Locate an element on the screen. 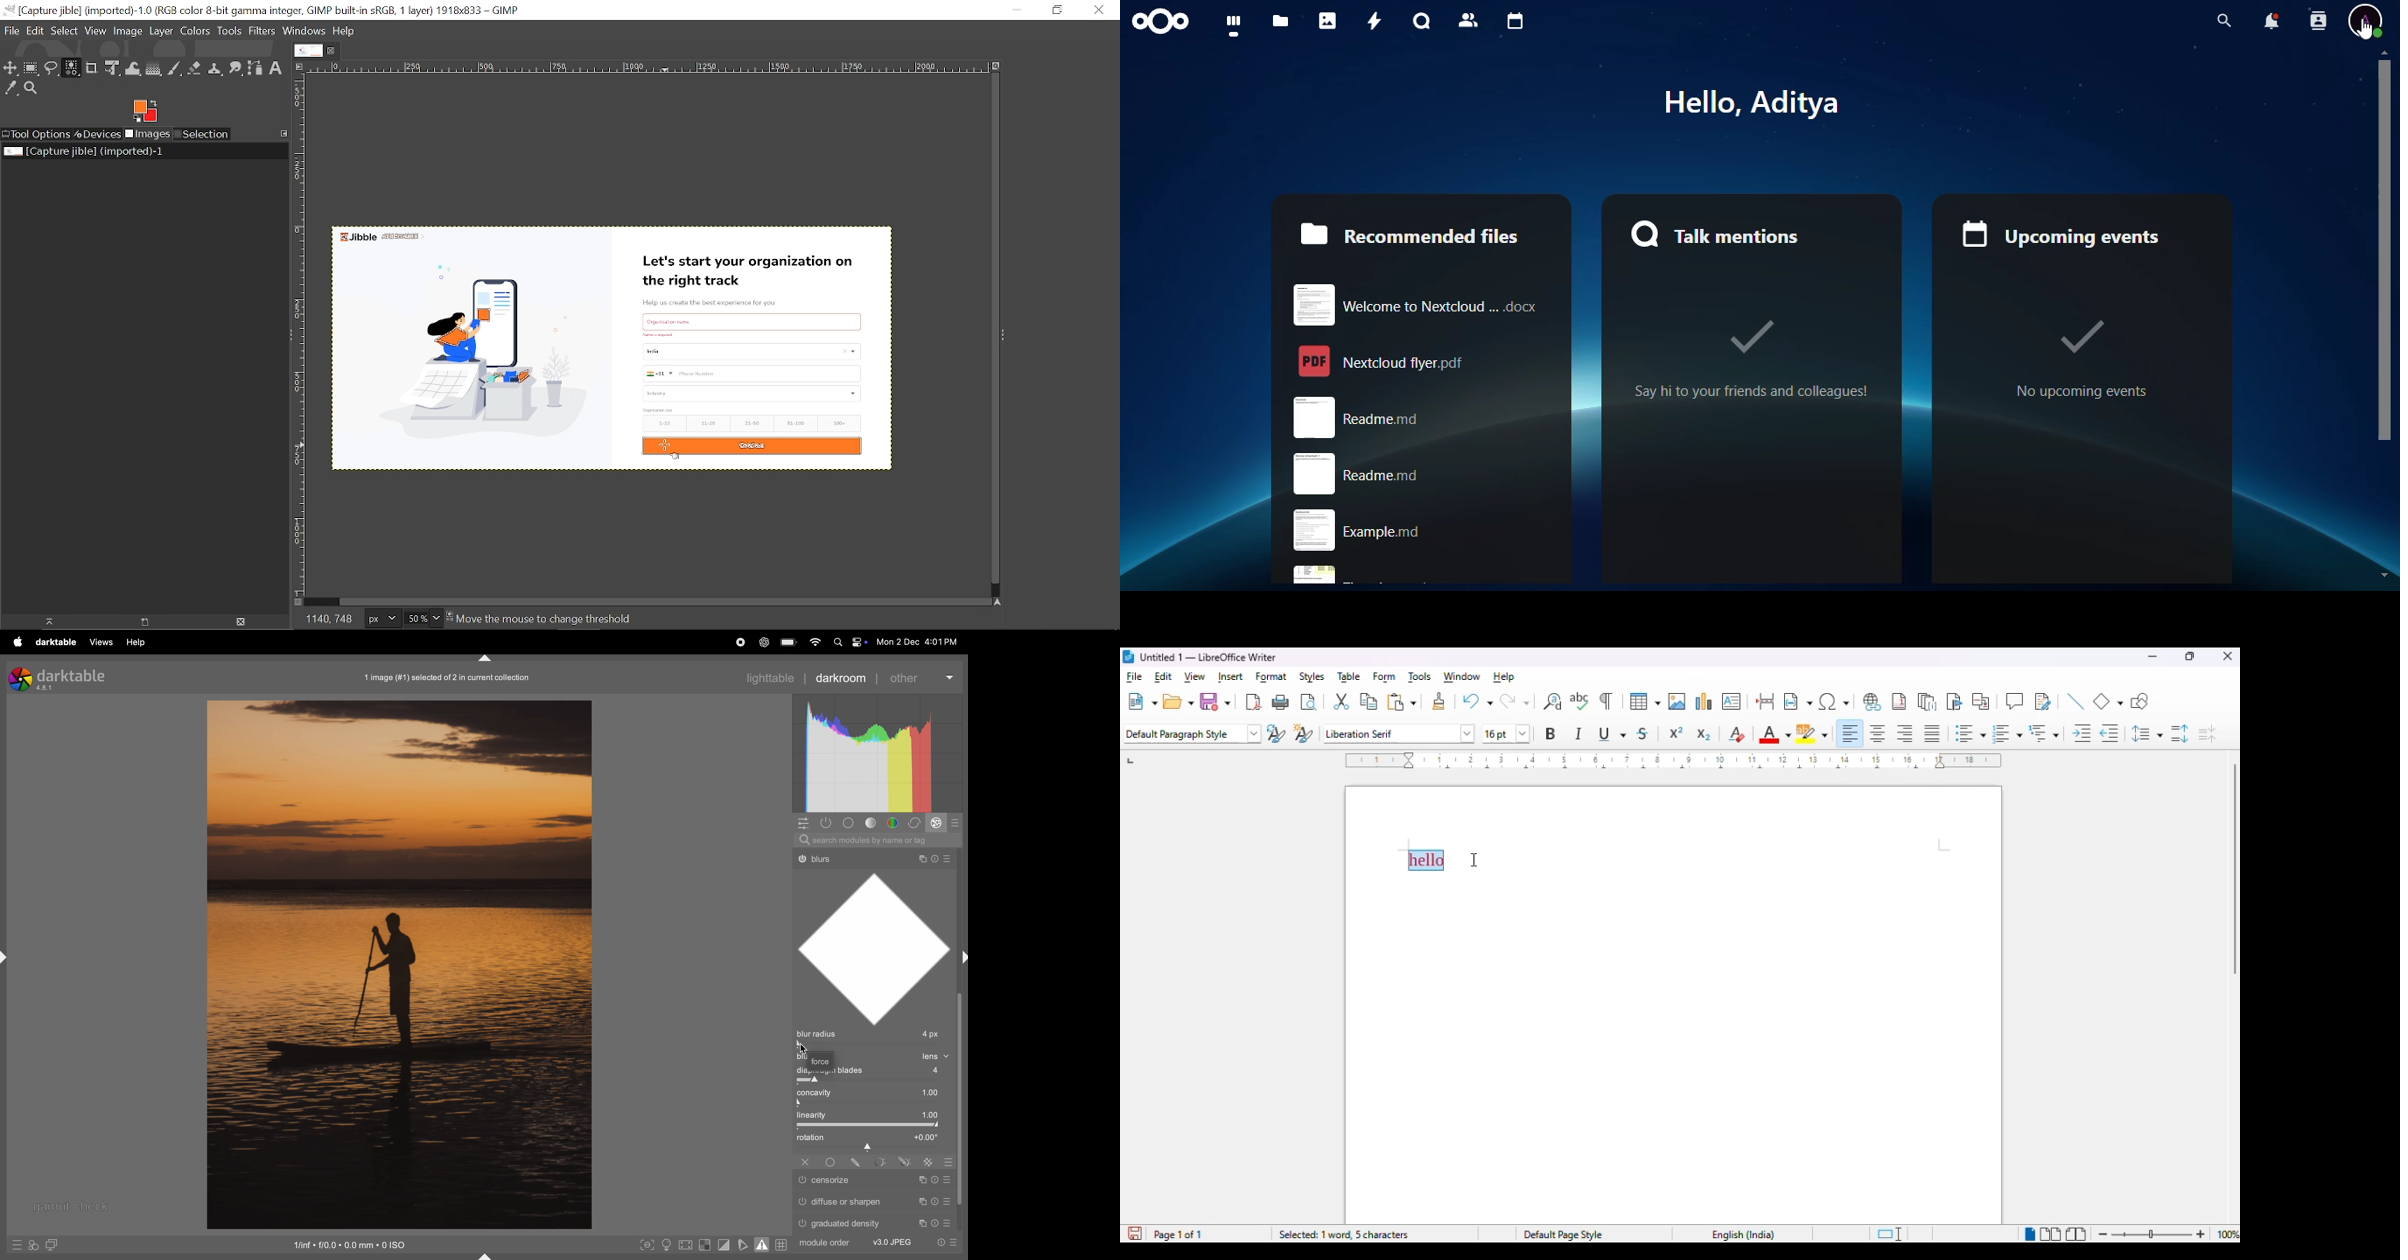 This screenshot has height=1260, width=2408. readme rnd is located at coordinates (1411, 474).